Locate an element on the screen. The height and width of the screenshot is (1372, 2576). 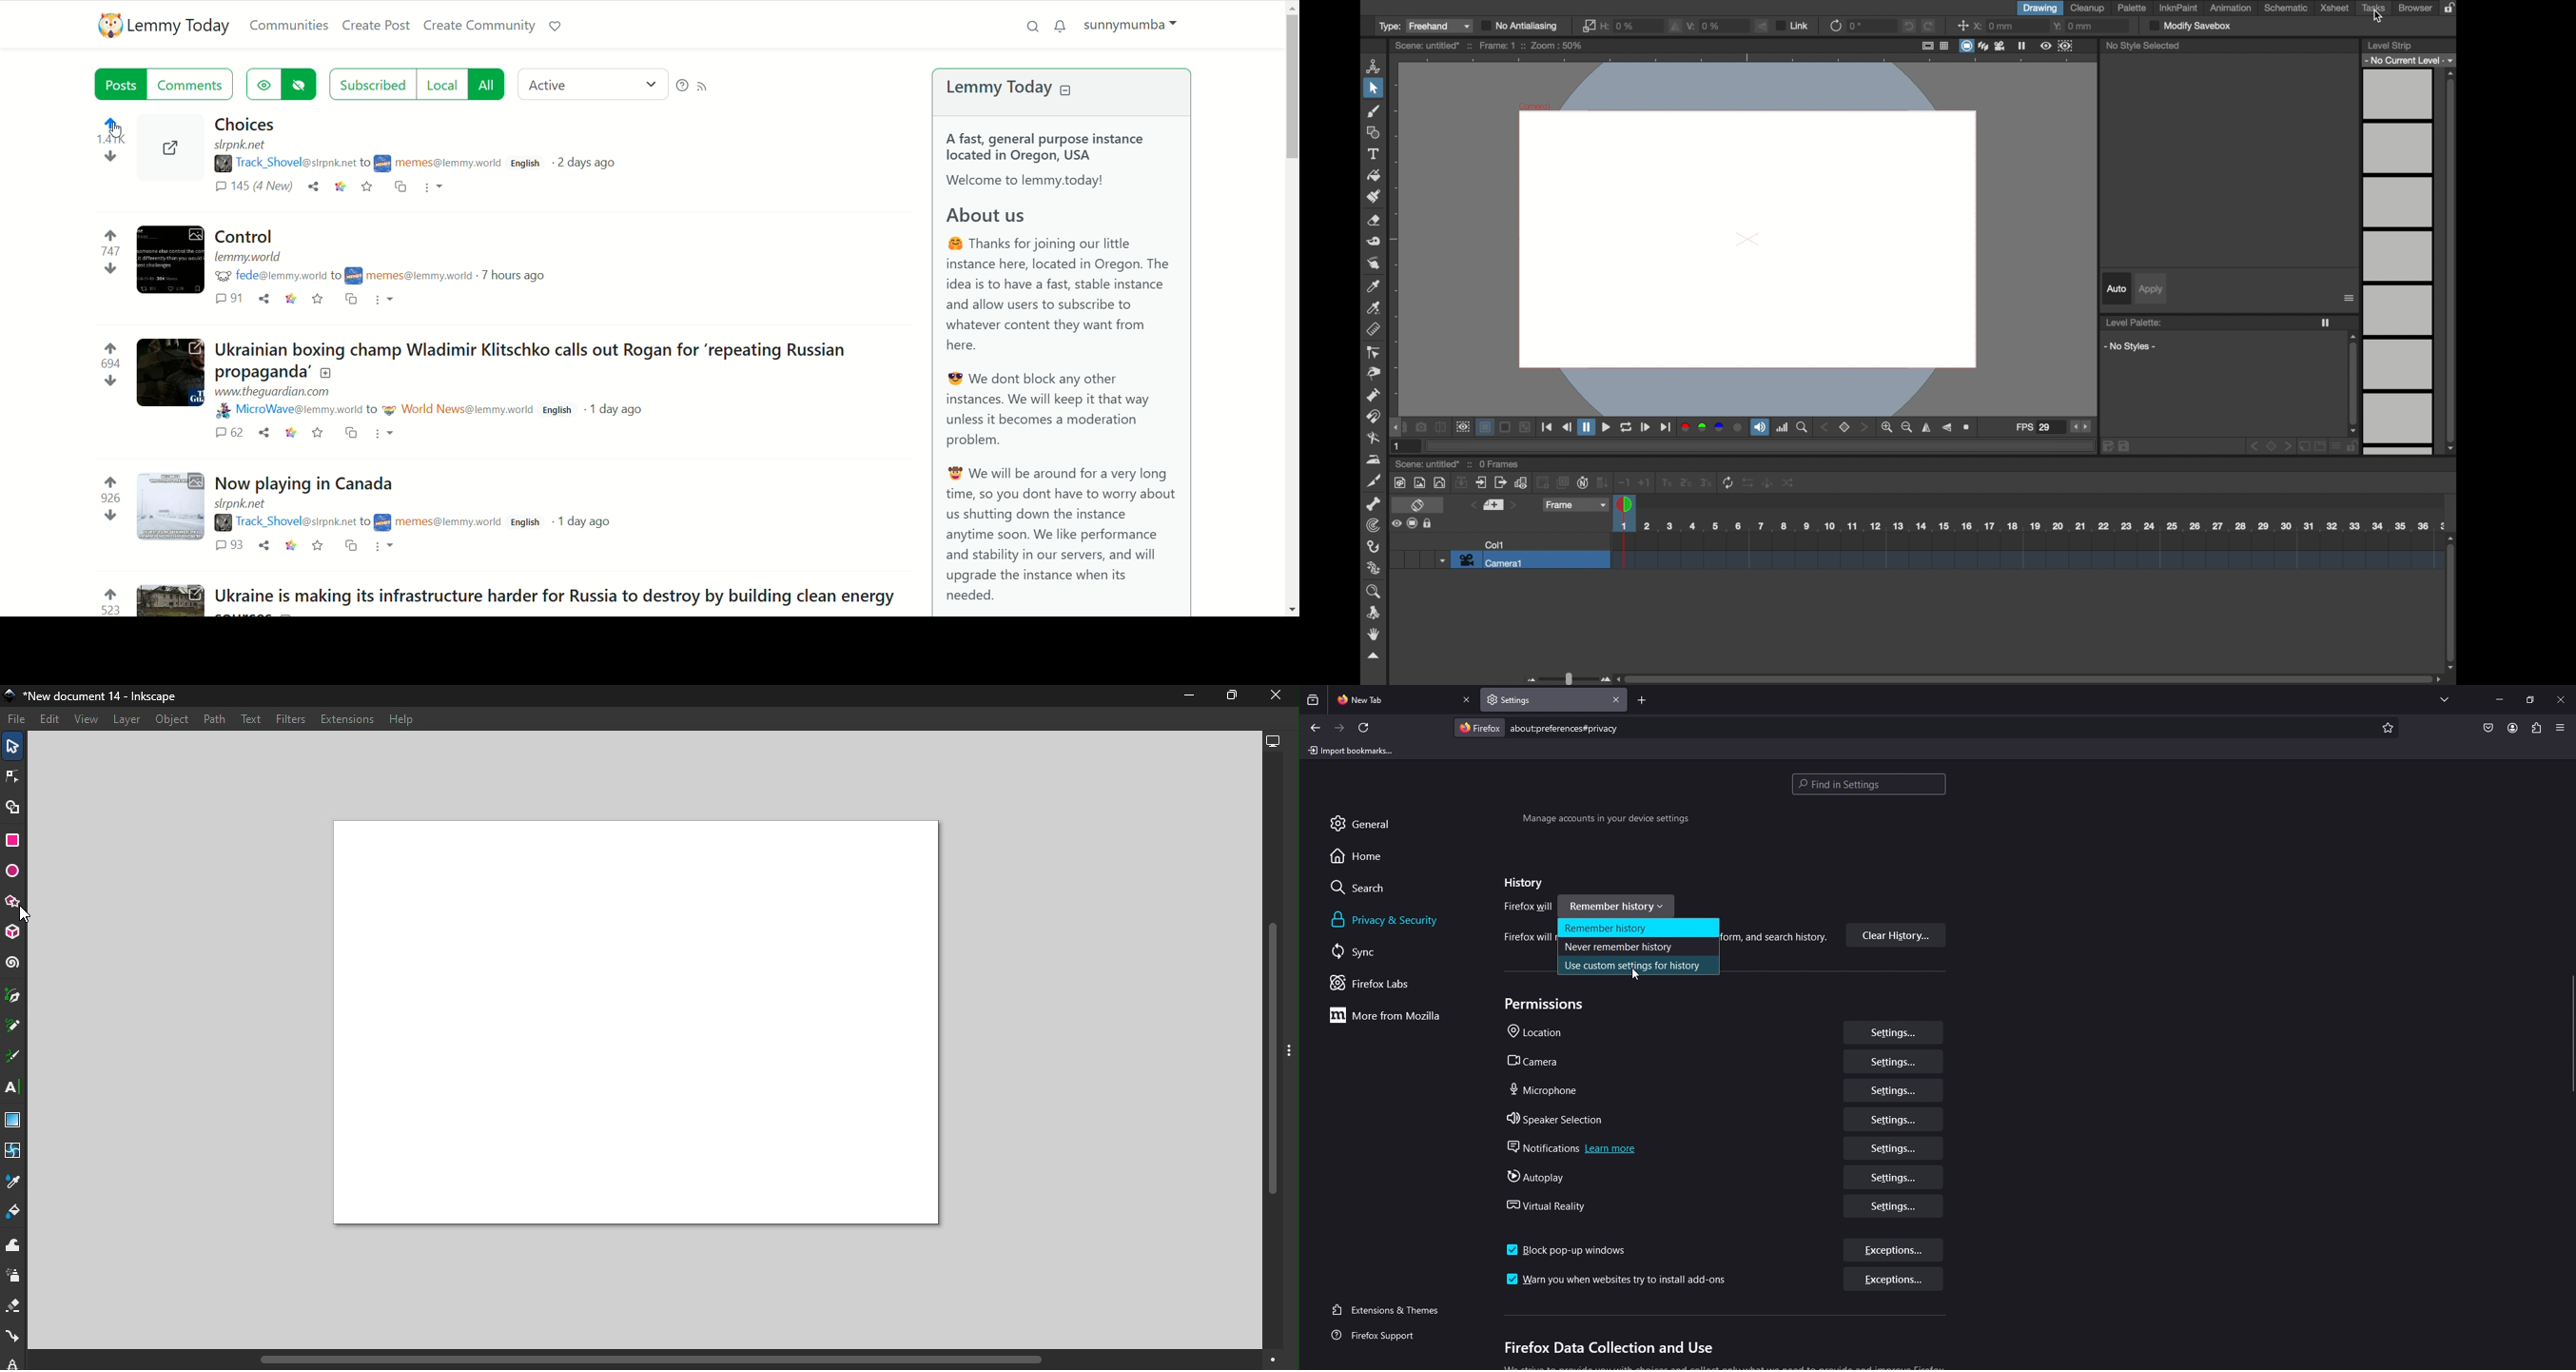
Filters is located at coordinates (290, 720).